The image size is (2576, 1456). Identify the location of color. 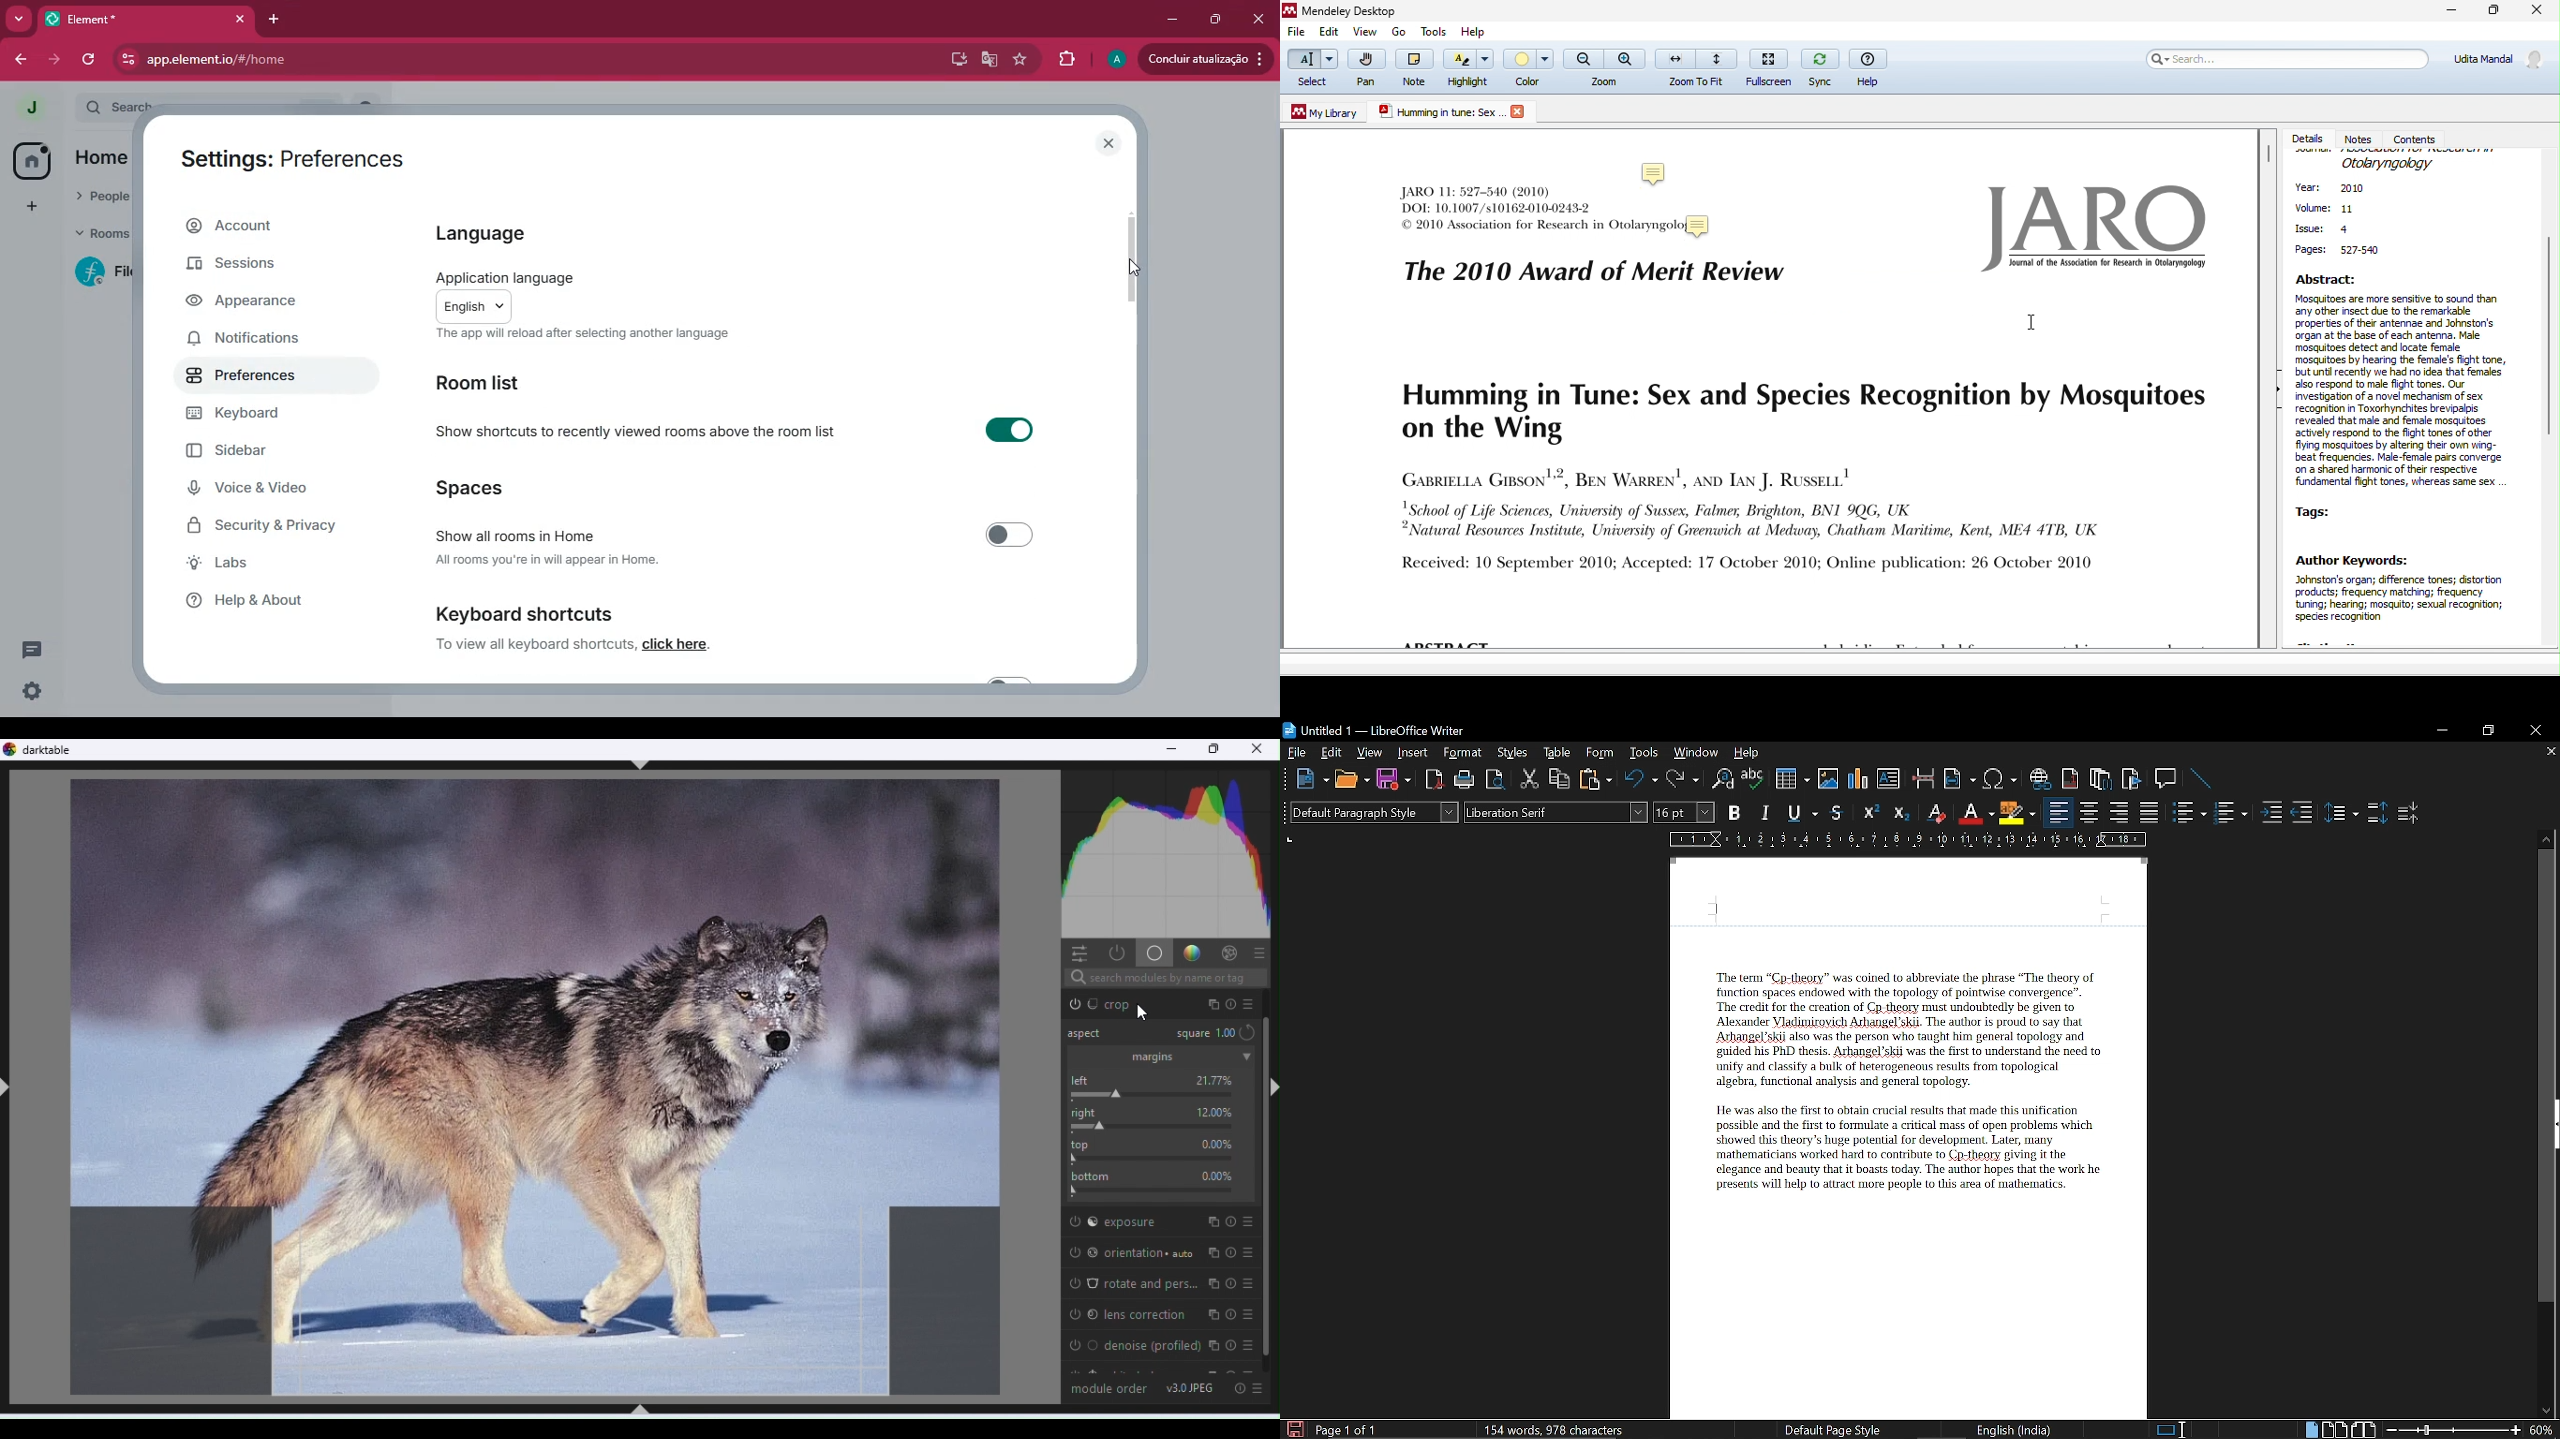
(1529, 66).